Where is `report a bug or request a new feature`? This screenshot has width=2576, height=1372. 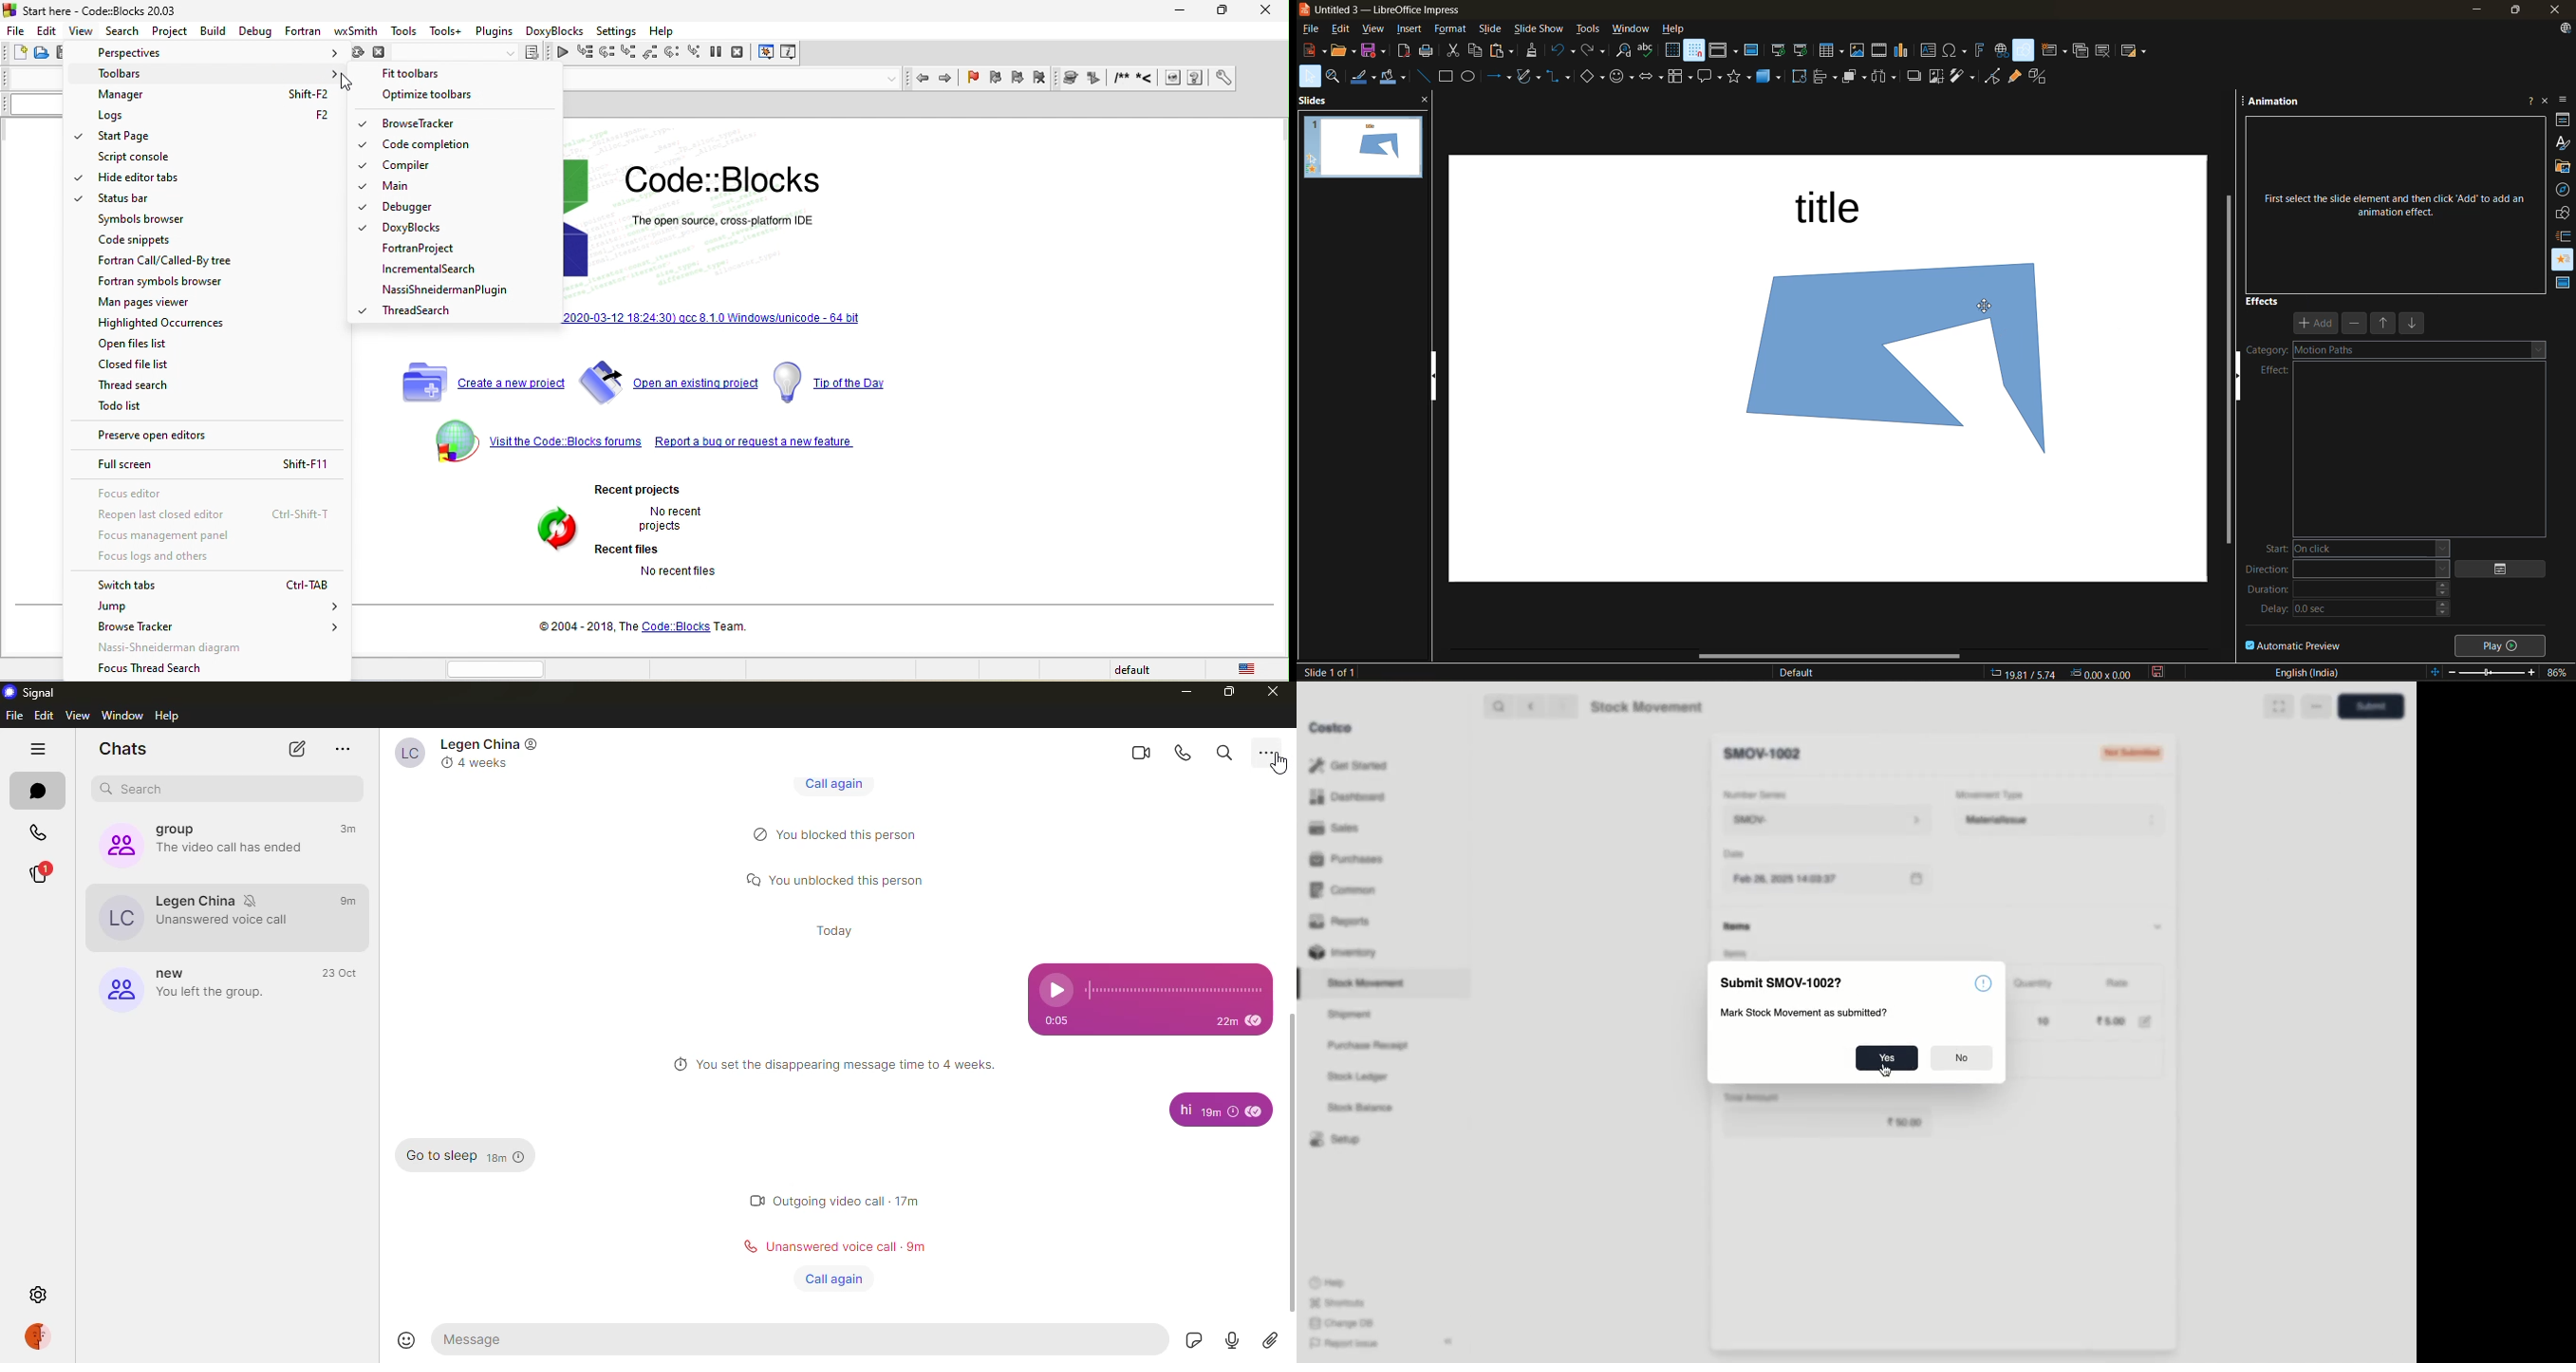
report a bug or request a new feature is located at coordinates (757, 446).